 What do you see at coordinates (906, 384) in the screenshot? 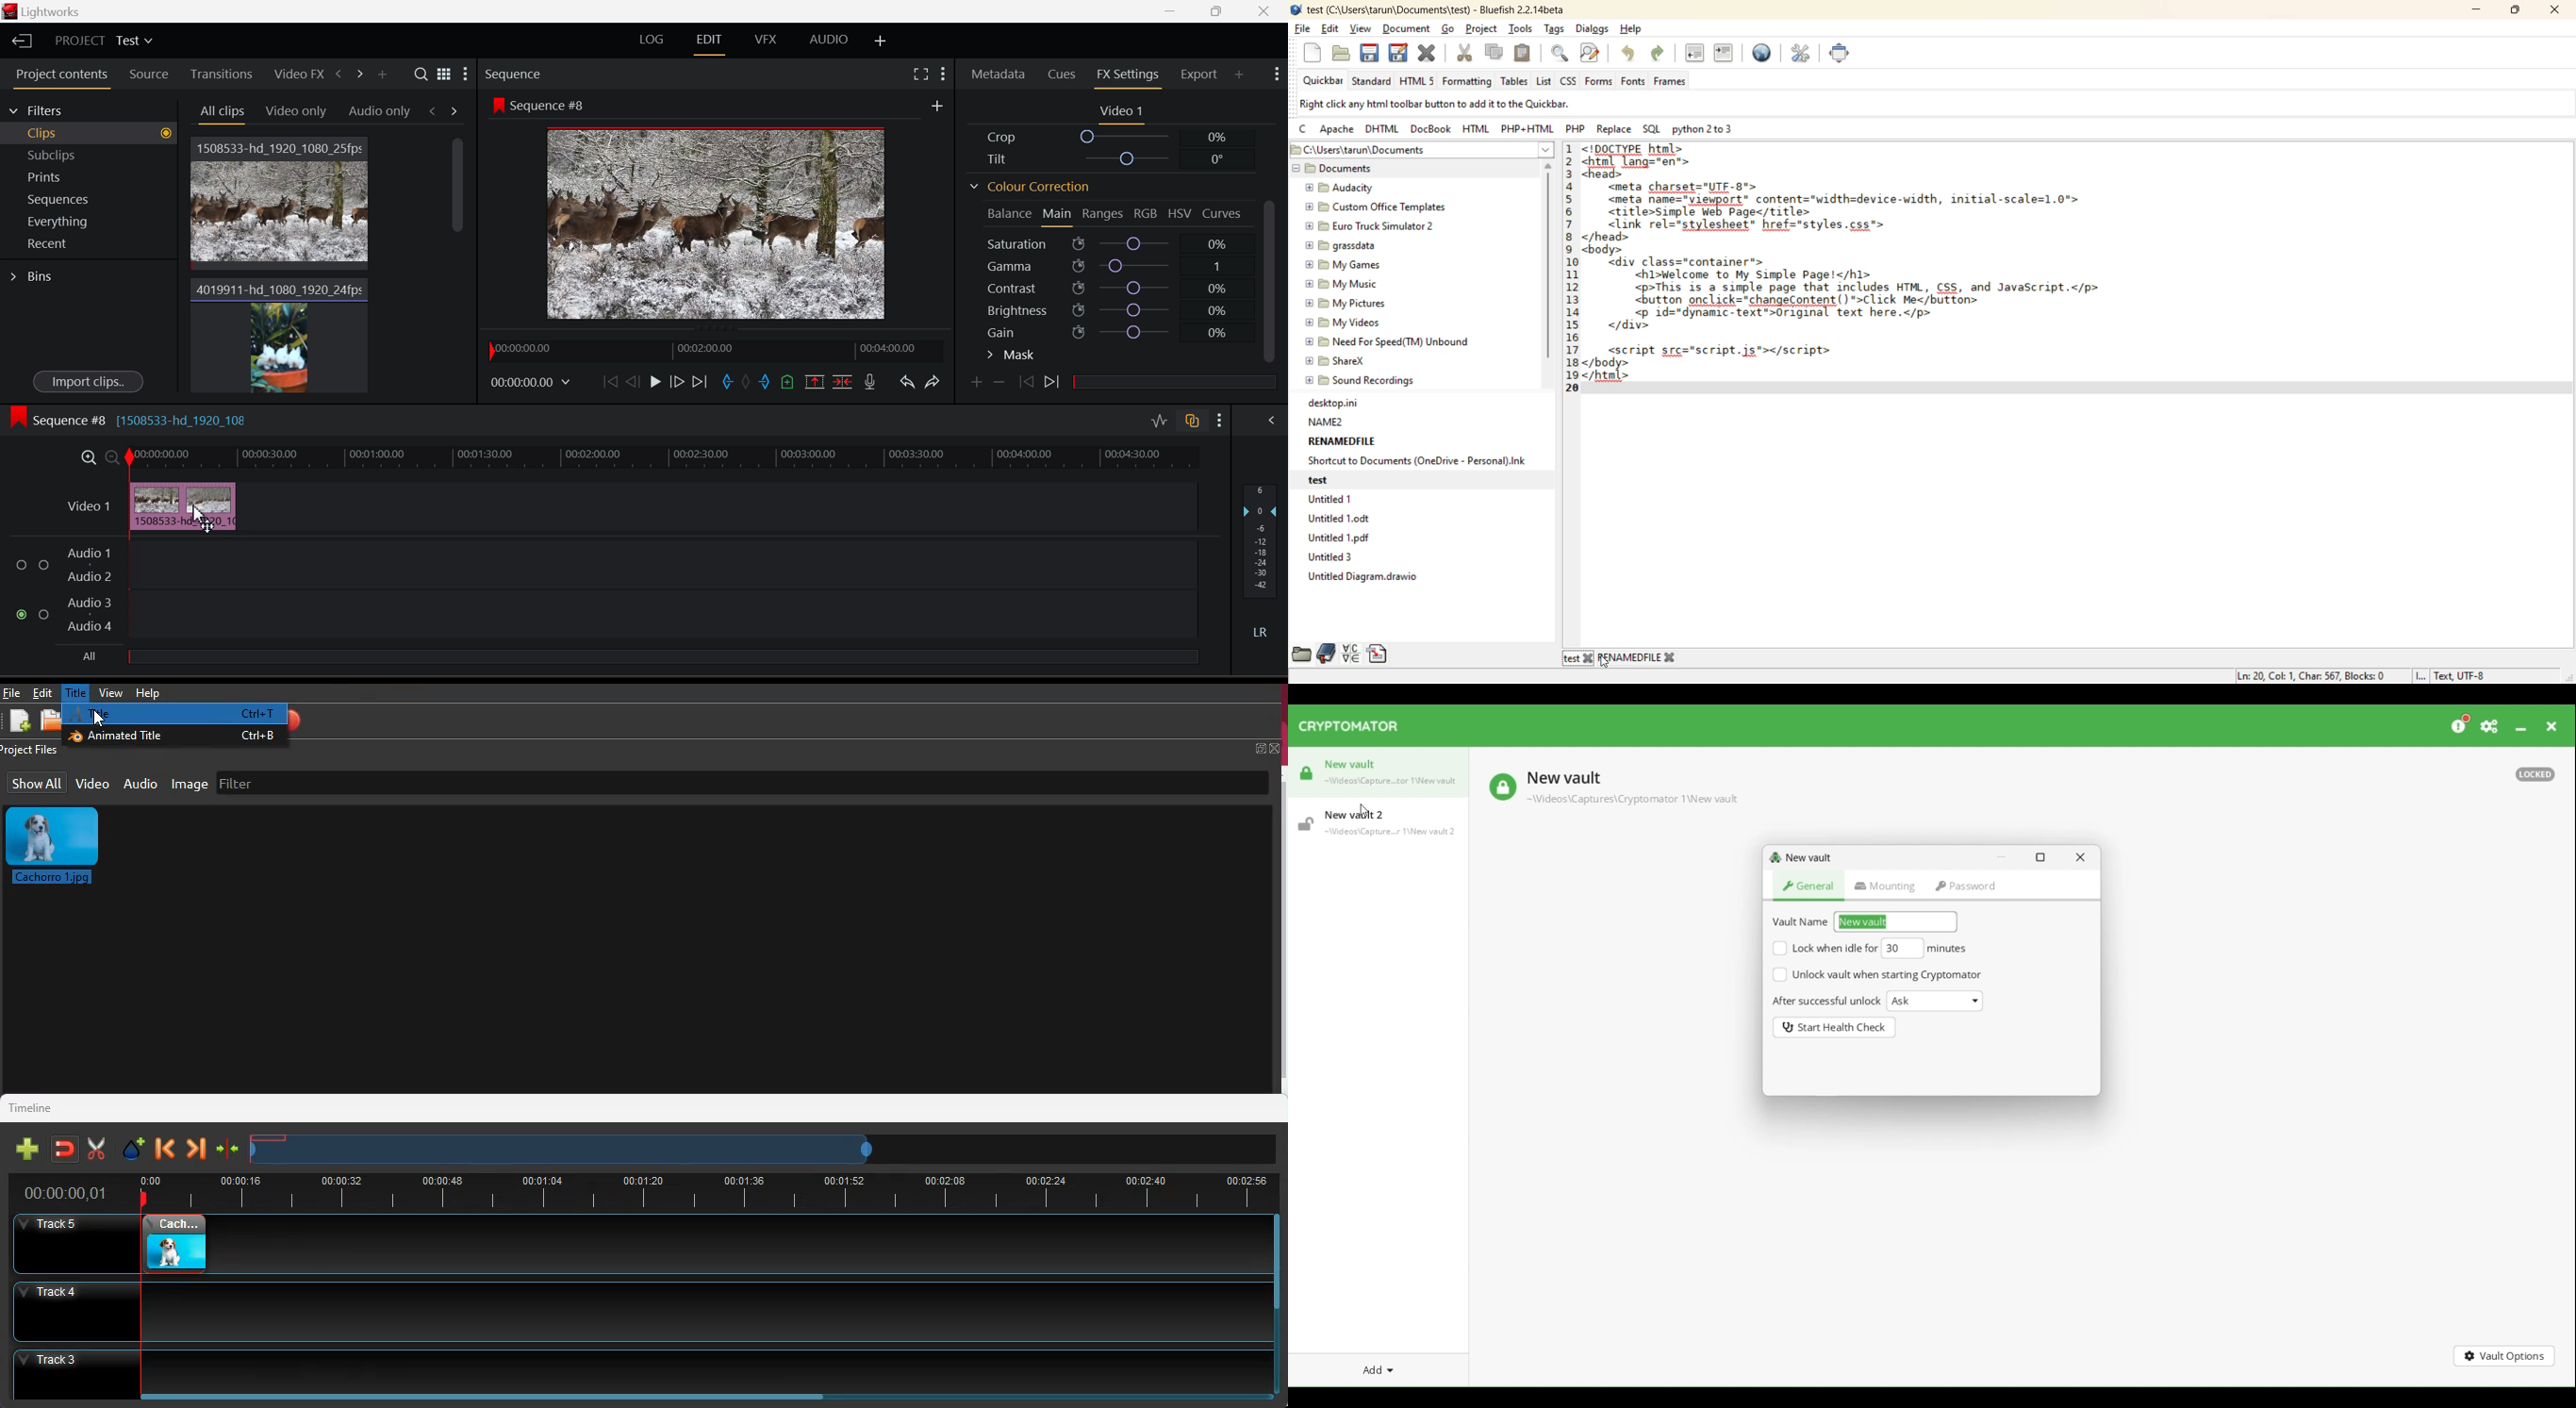
I see `Undo` at bounding box center [906, 384].